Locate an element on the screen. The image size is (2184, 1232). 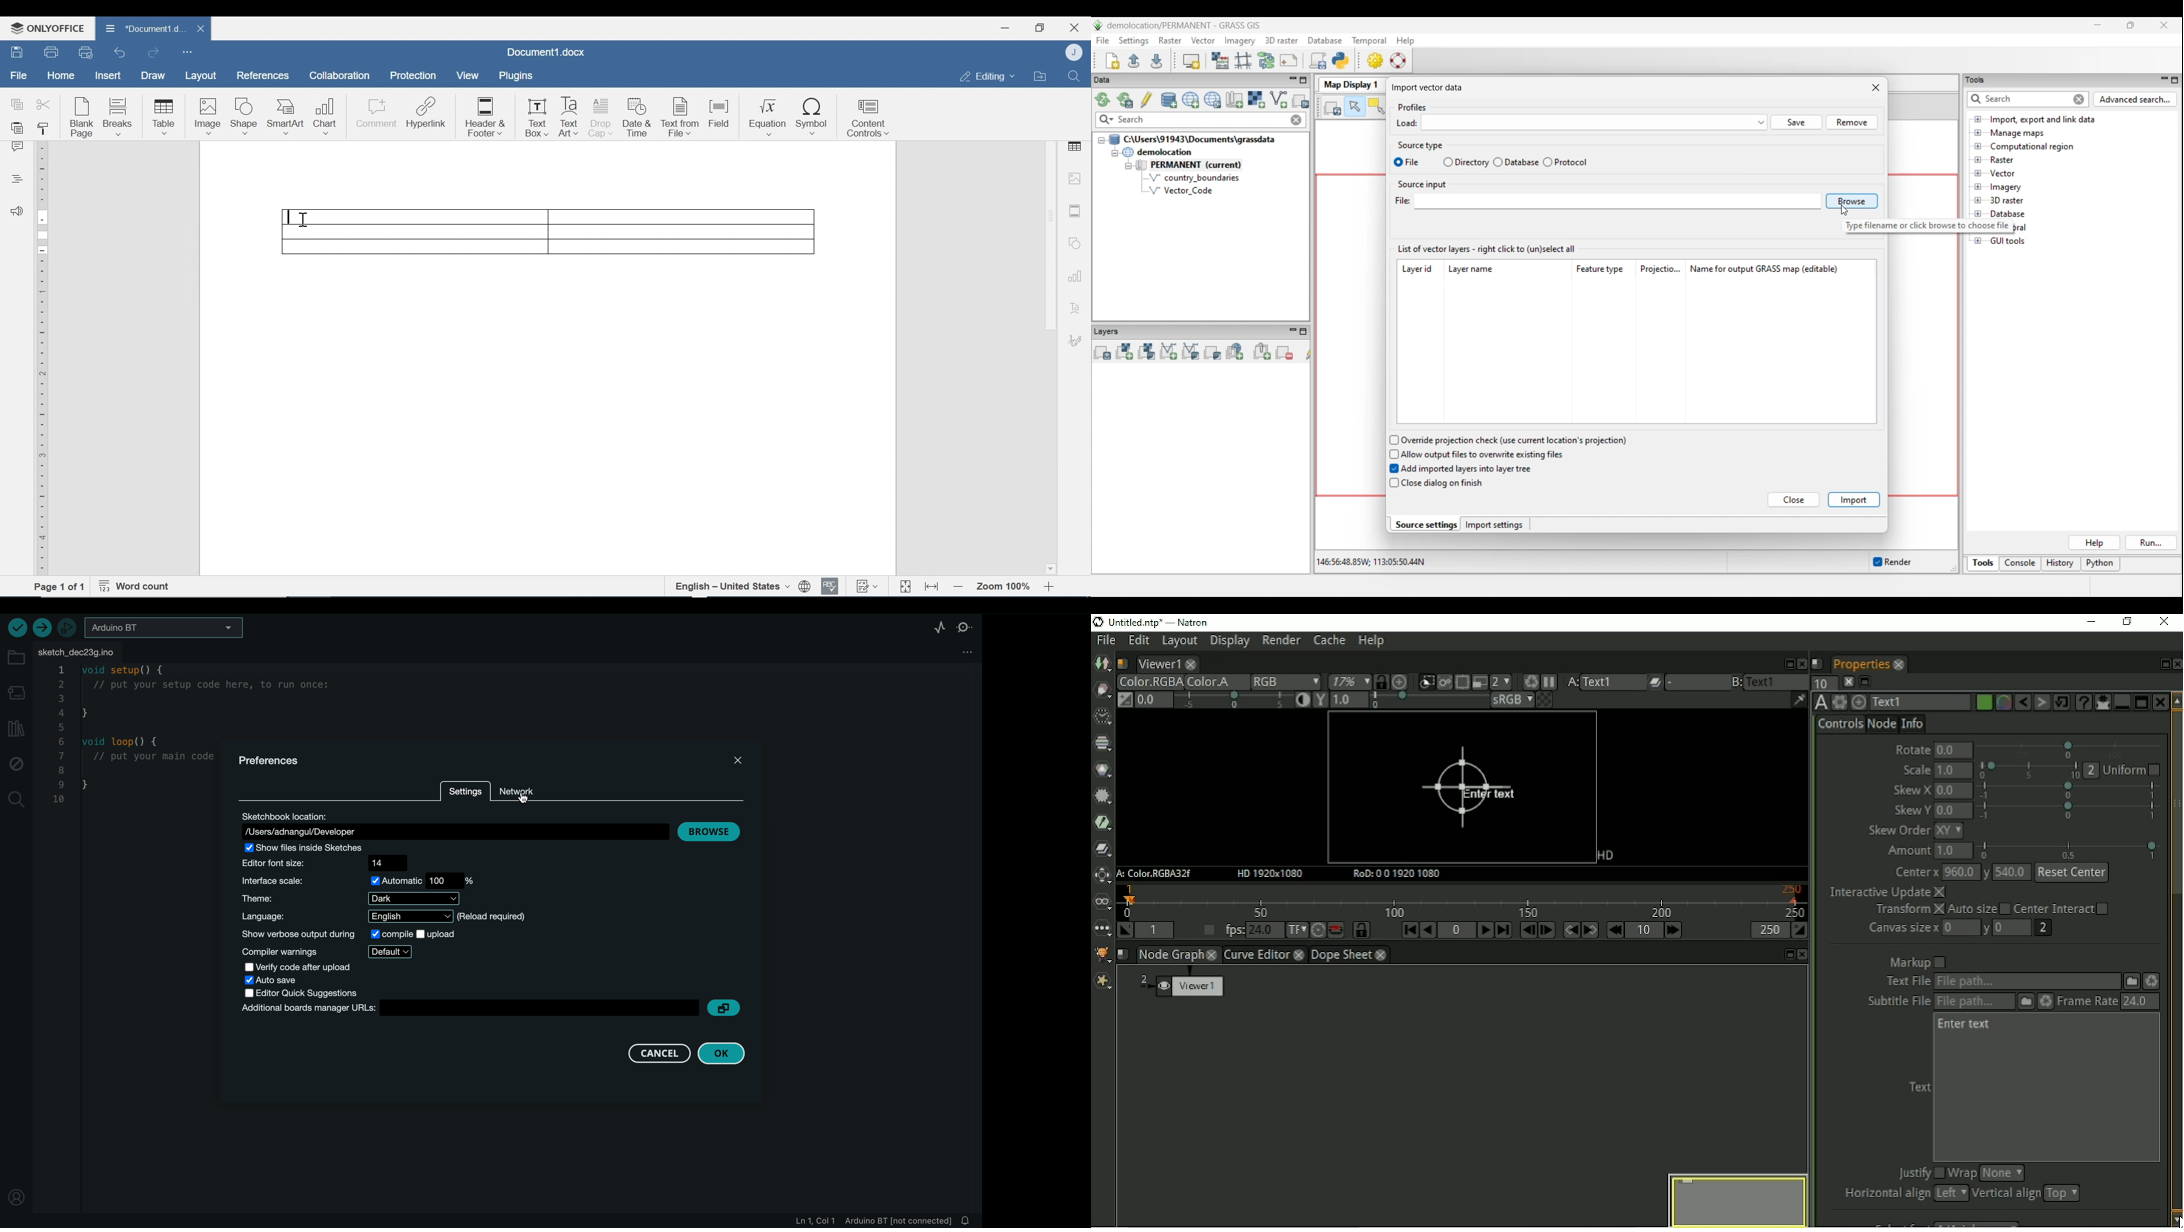
Node color is located at coordinates (1983, 702).